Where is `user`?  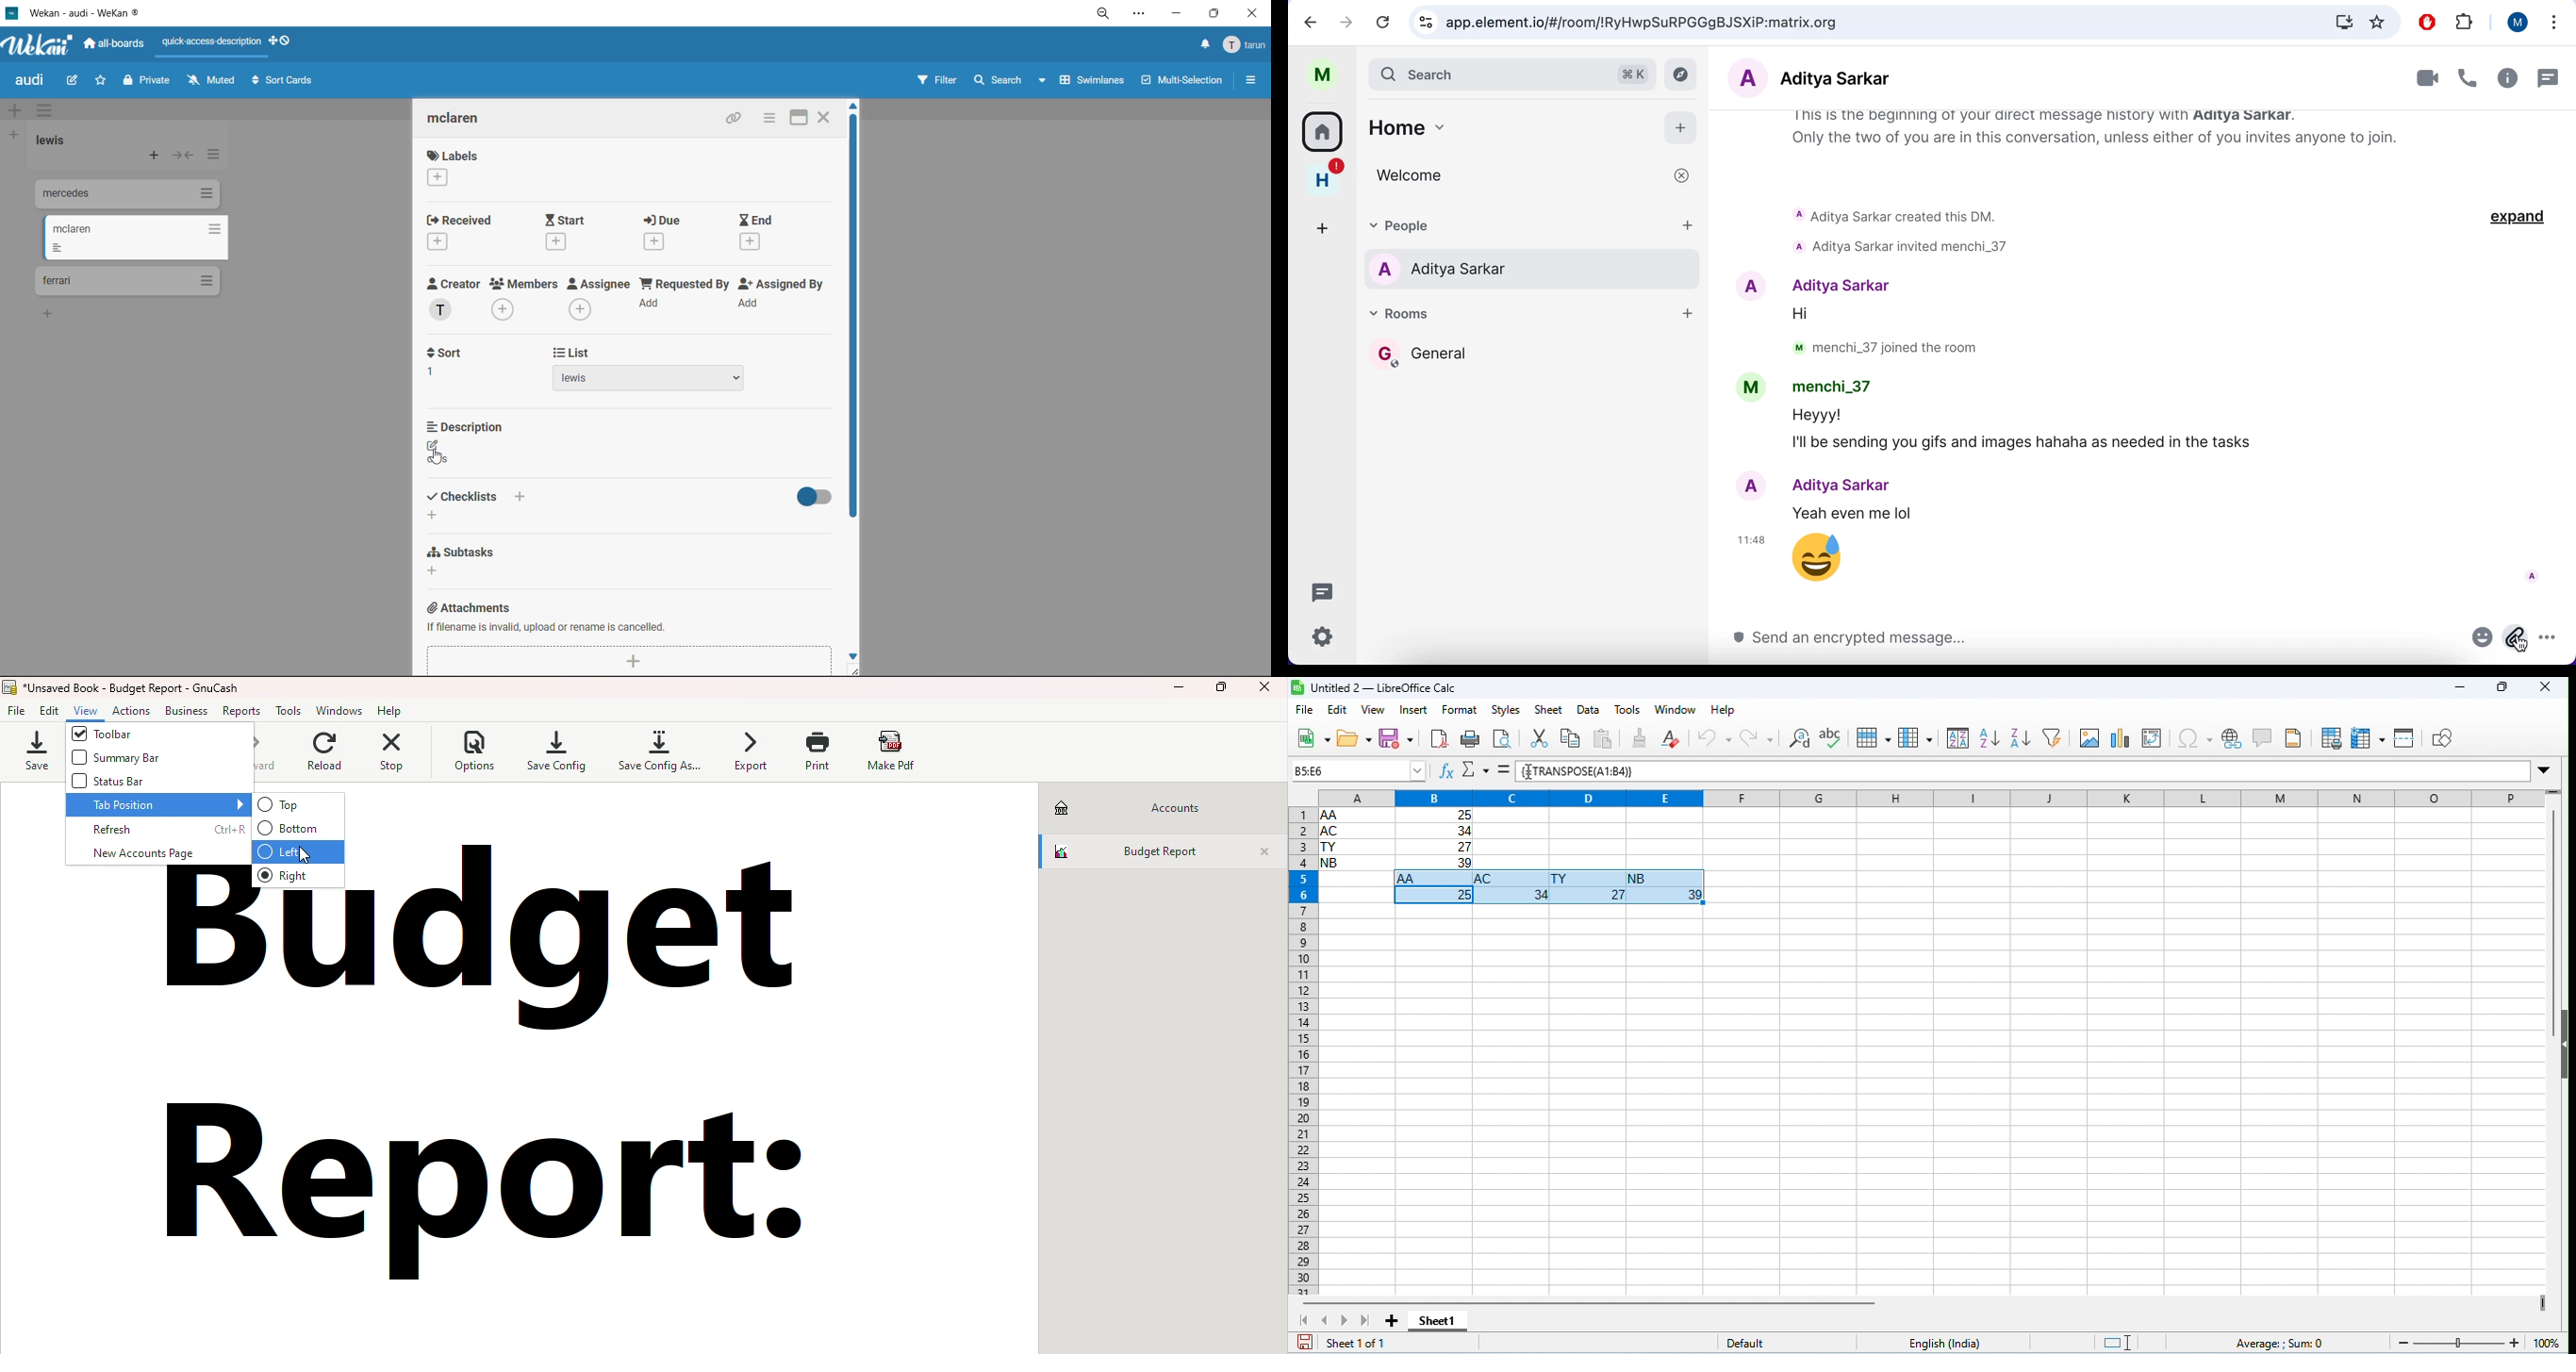 user is located at coordinates (2517, 25).